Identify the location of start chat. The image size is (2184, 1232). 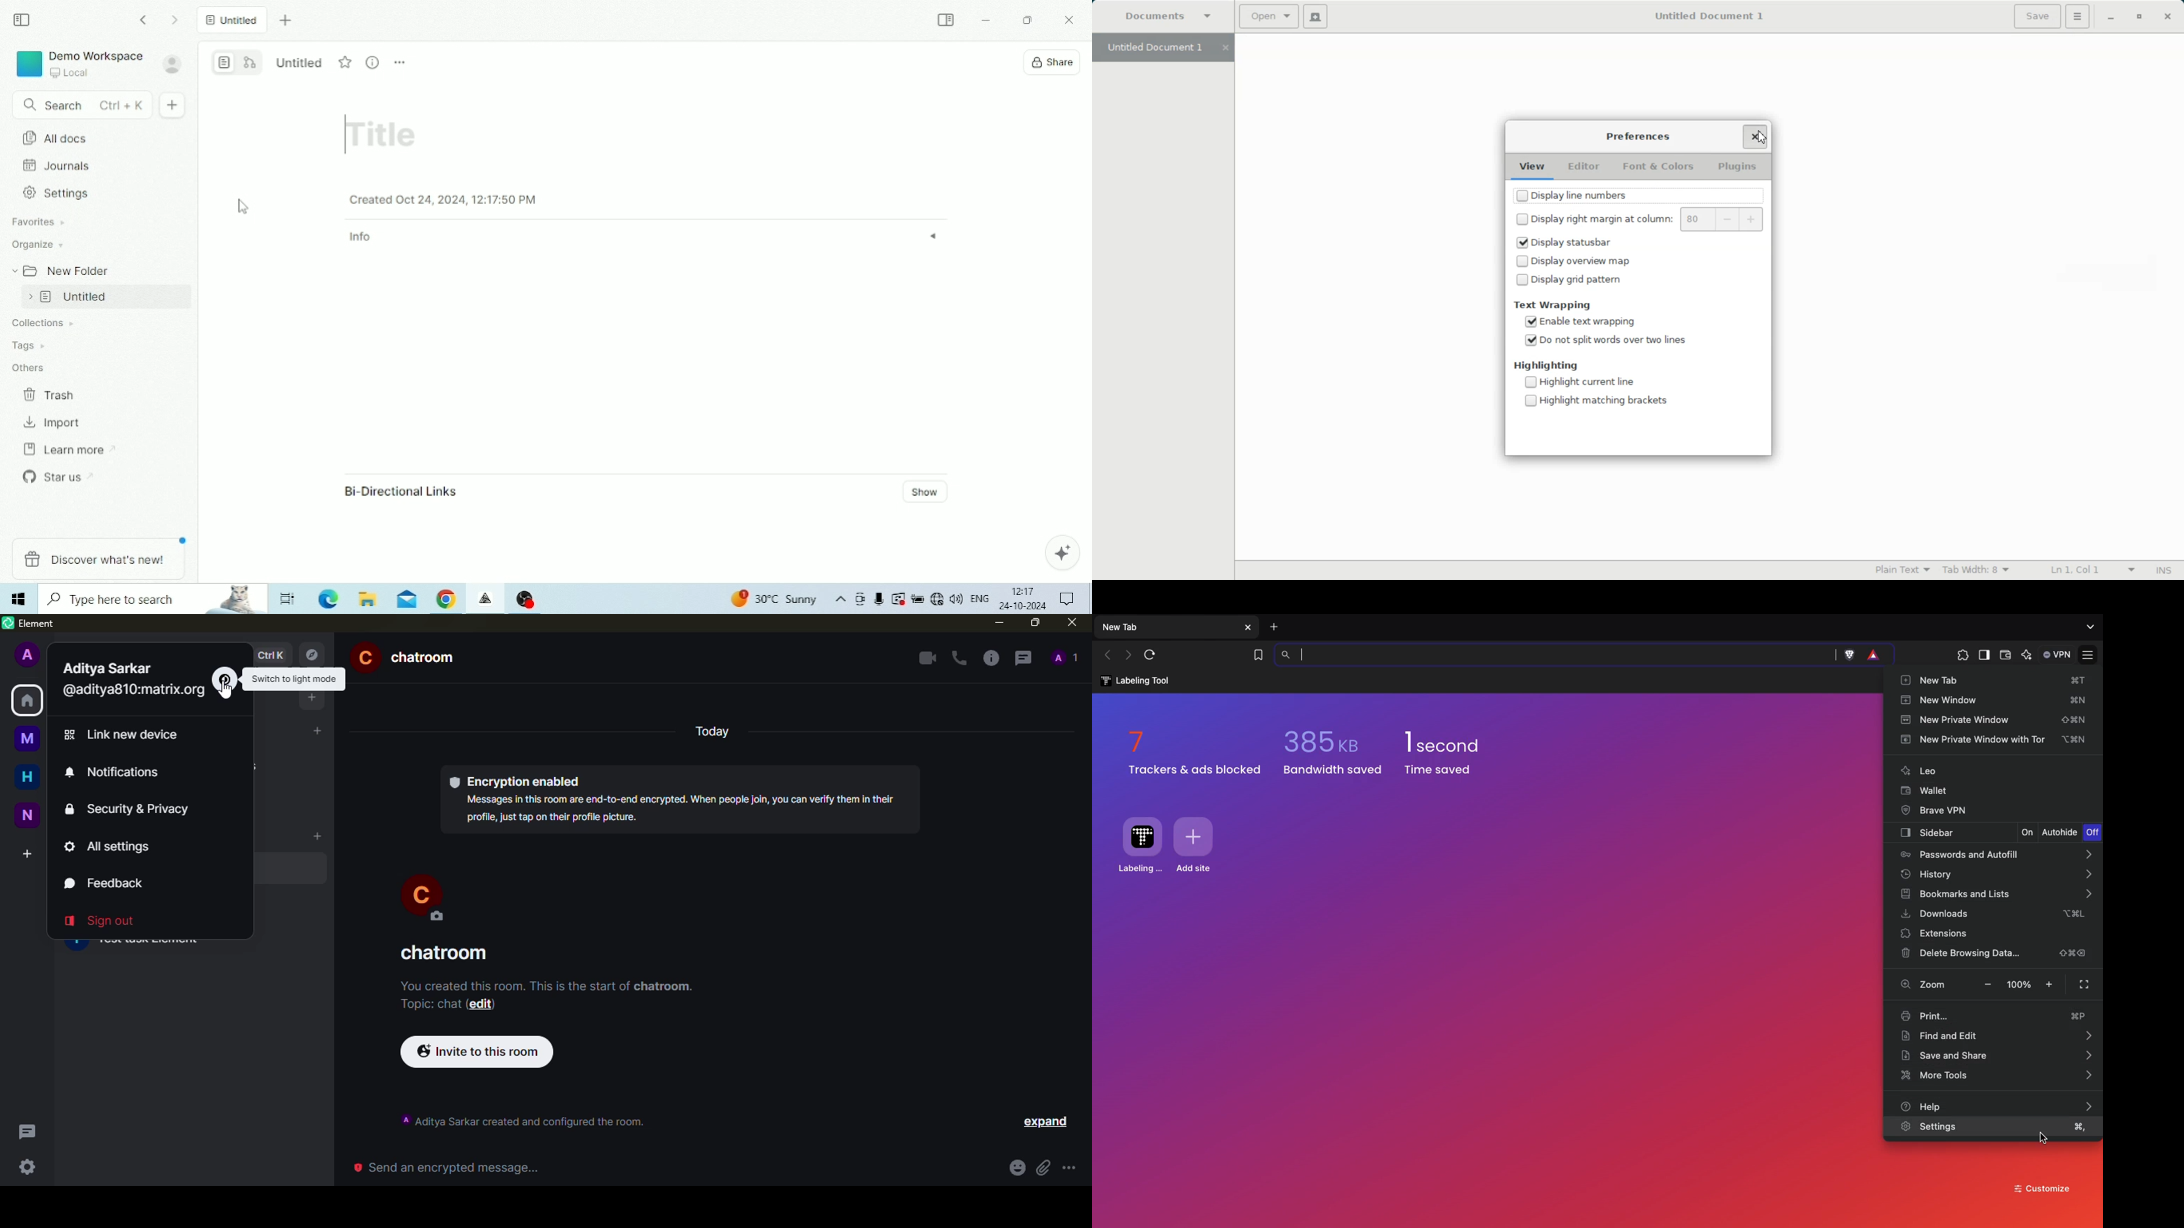
(314, 732).